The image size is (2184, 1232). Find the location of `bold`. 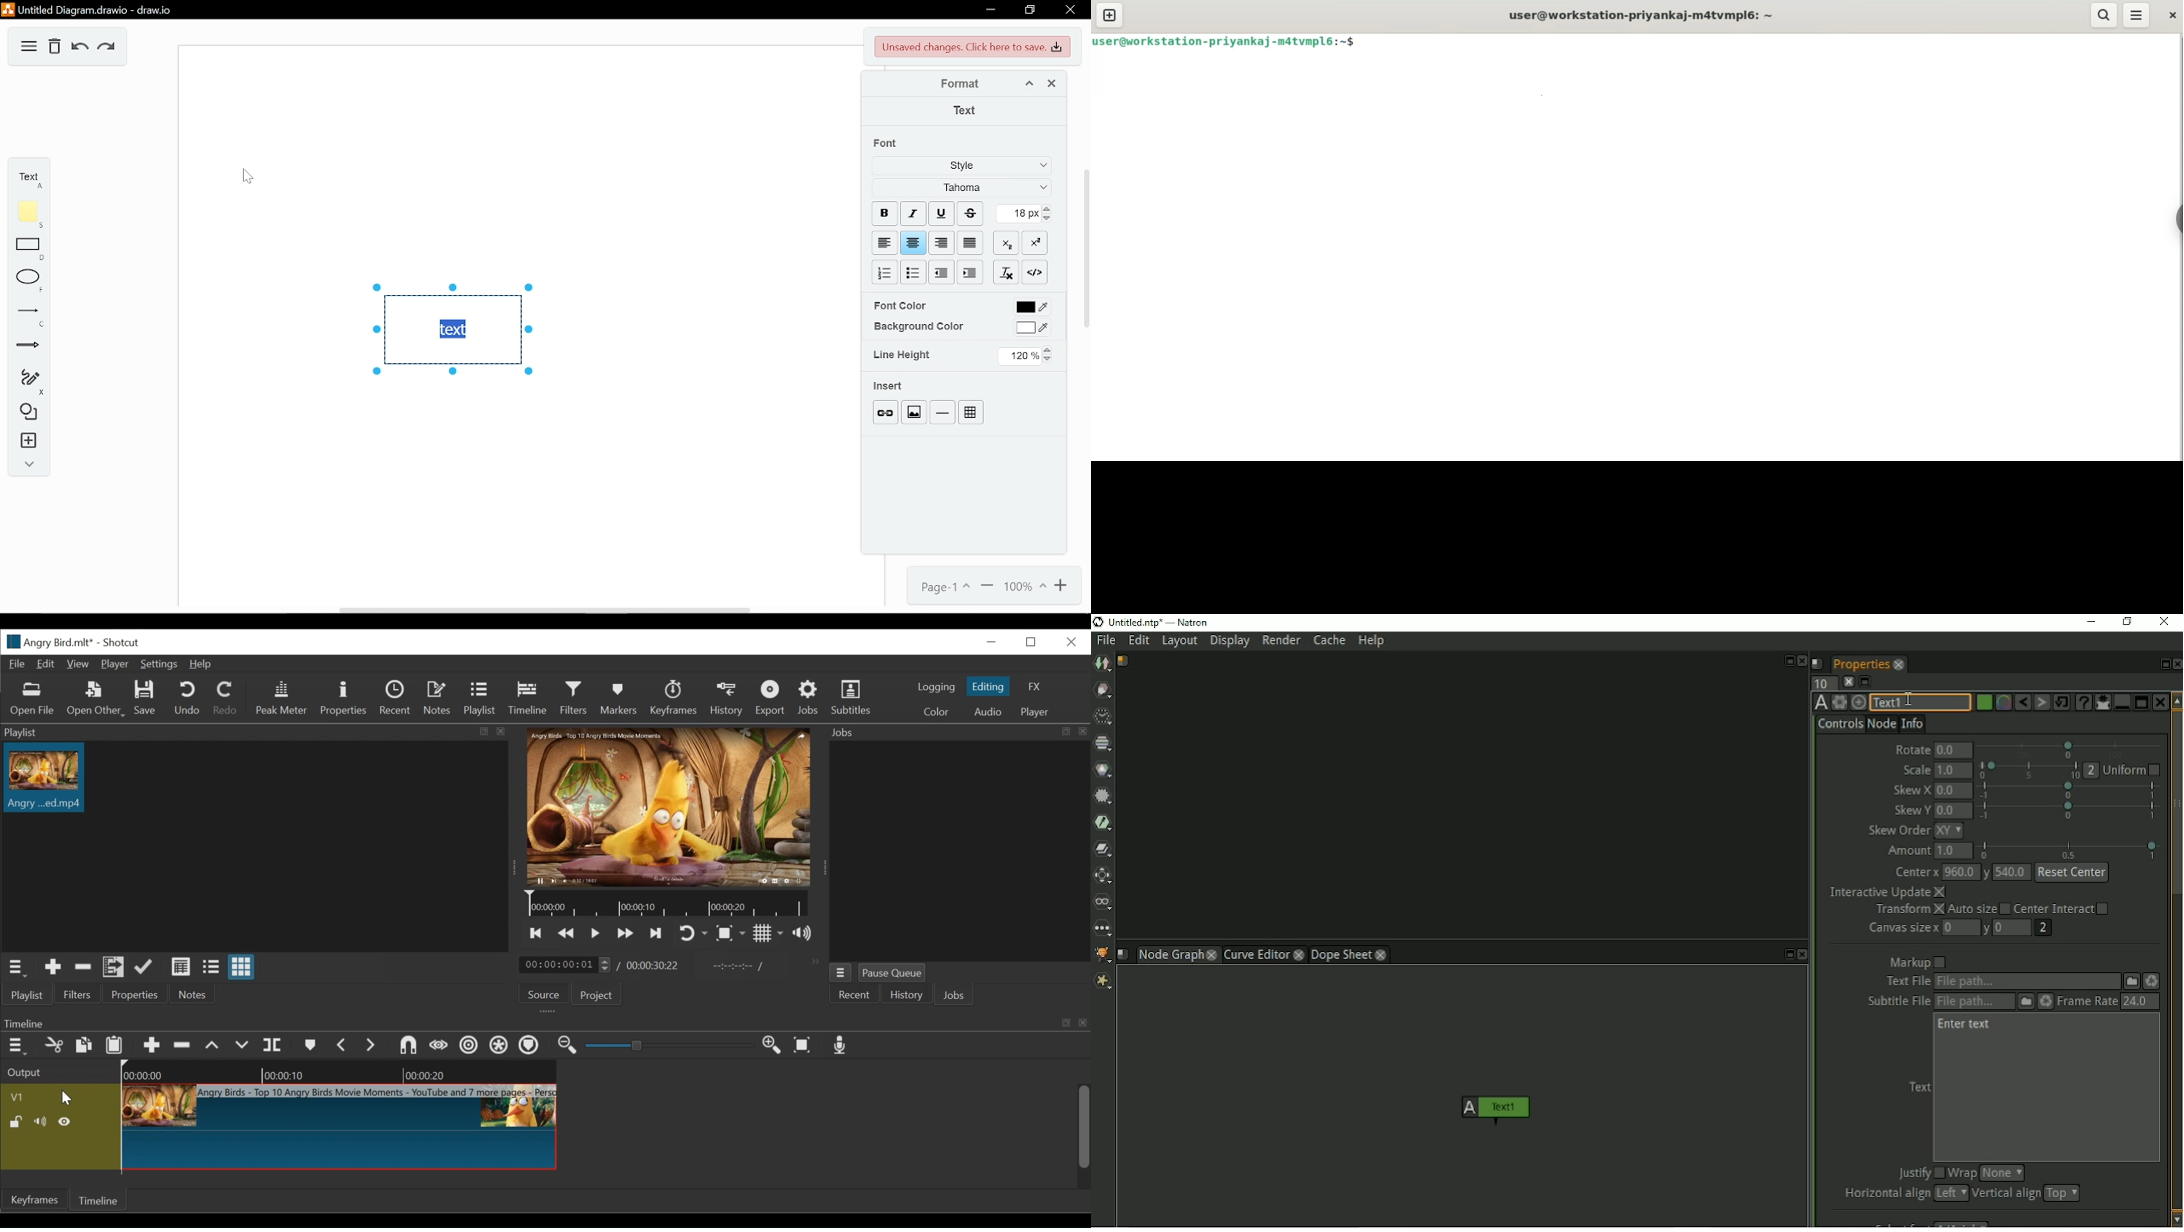

bold is located at coordinates (883, 213).